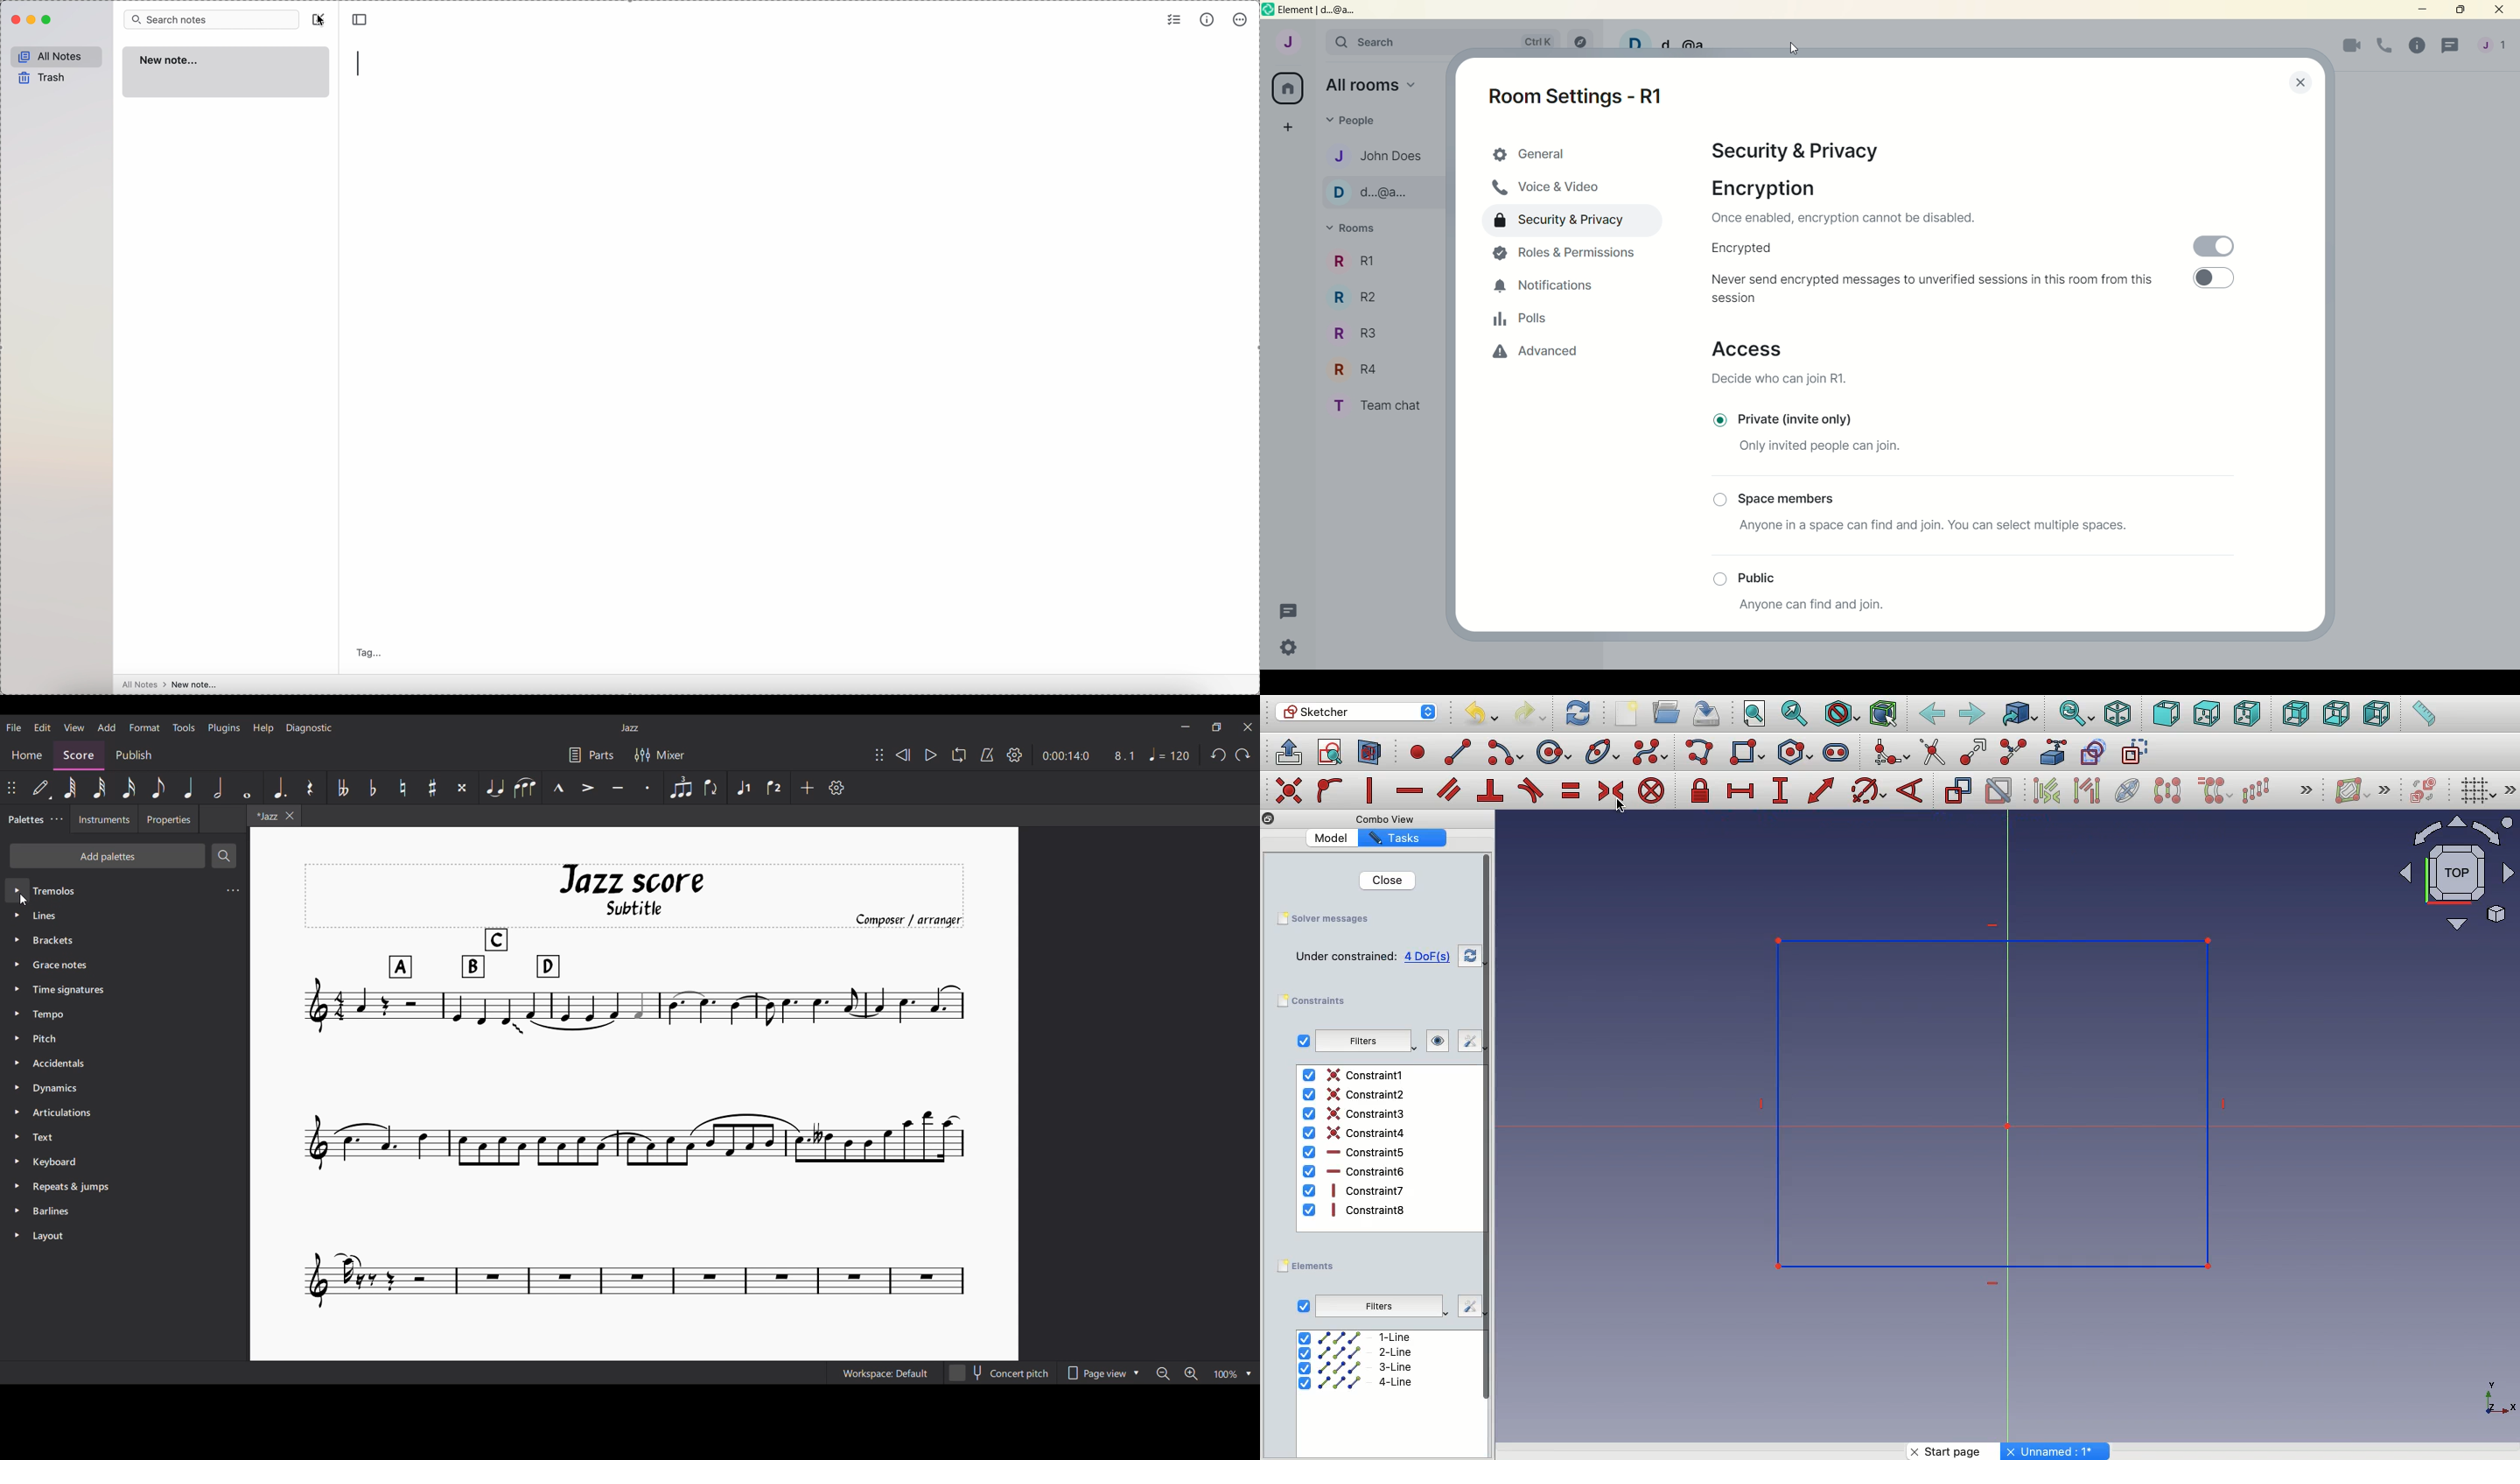  I want to click on constrain point onto object, so click(1330, 790).